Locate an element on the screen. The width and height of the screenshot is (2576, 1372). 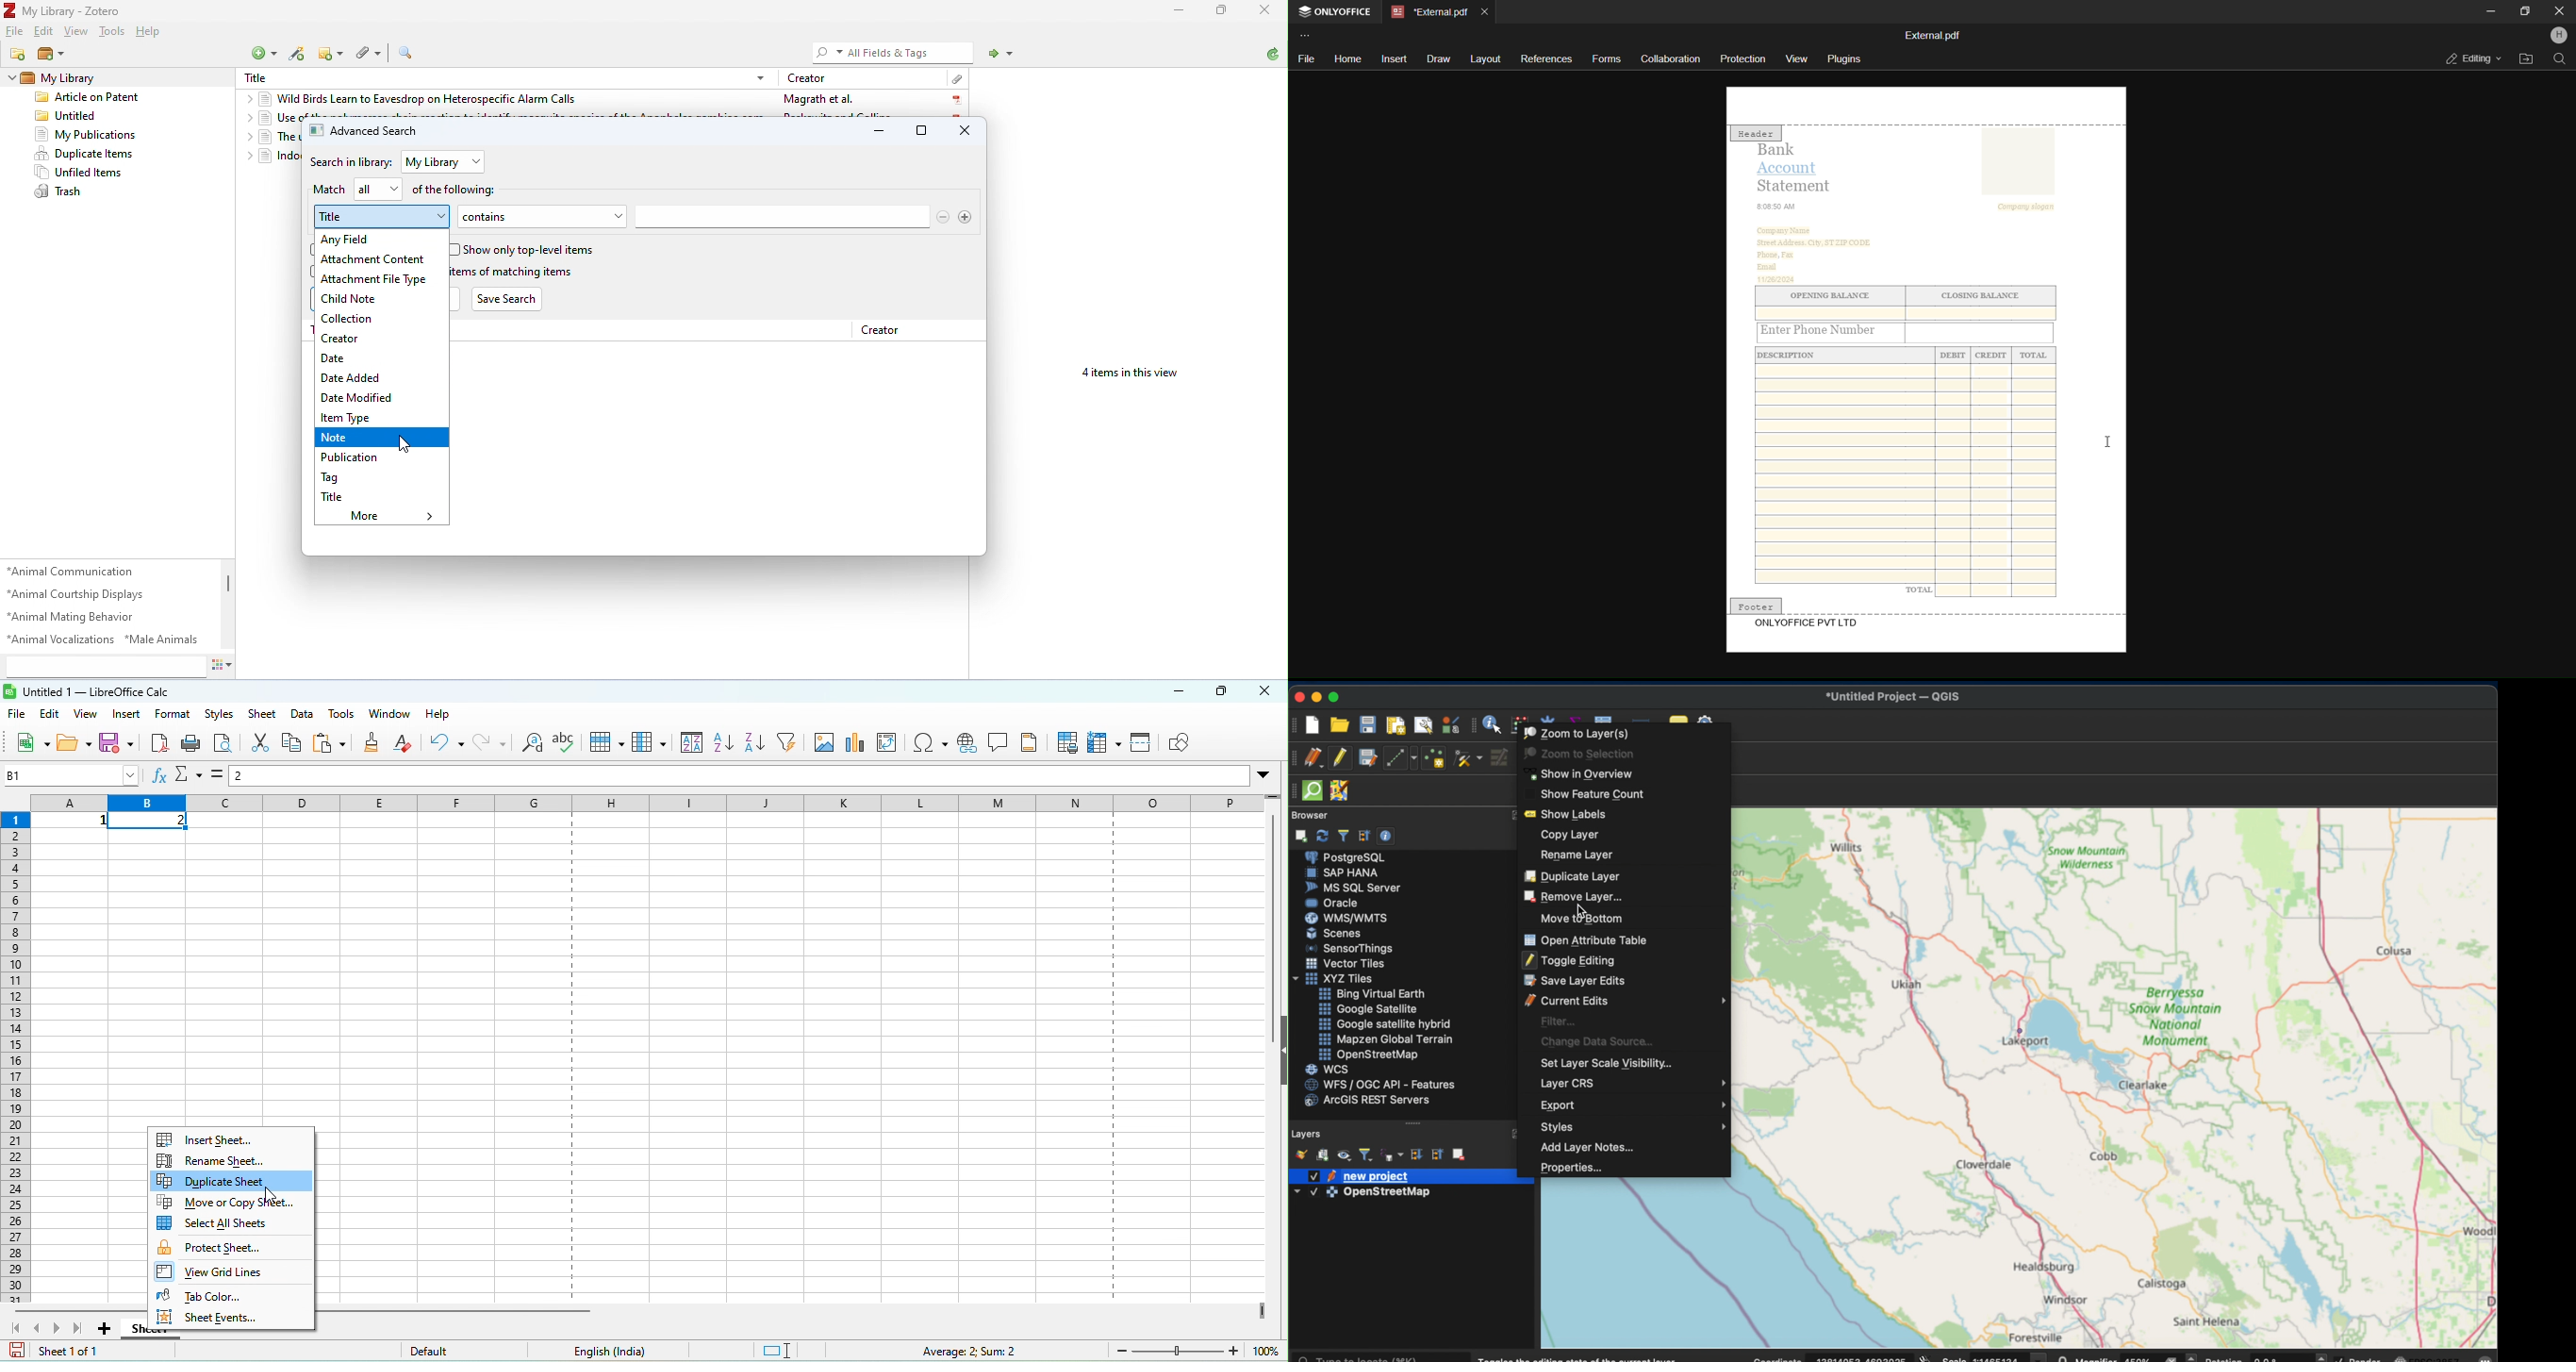
view is located at coordinates (77, 32).